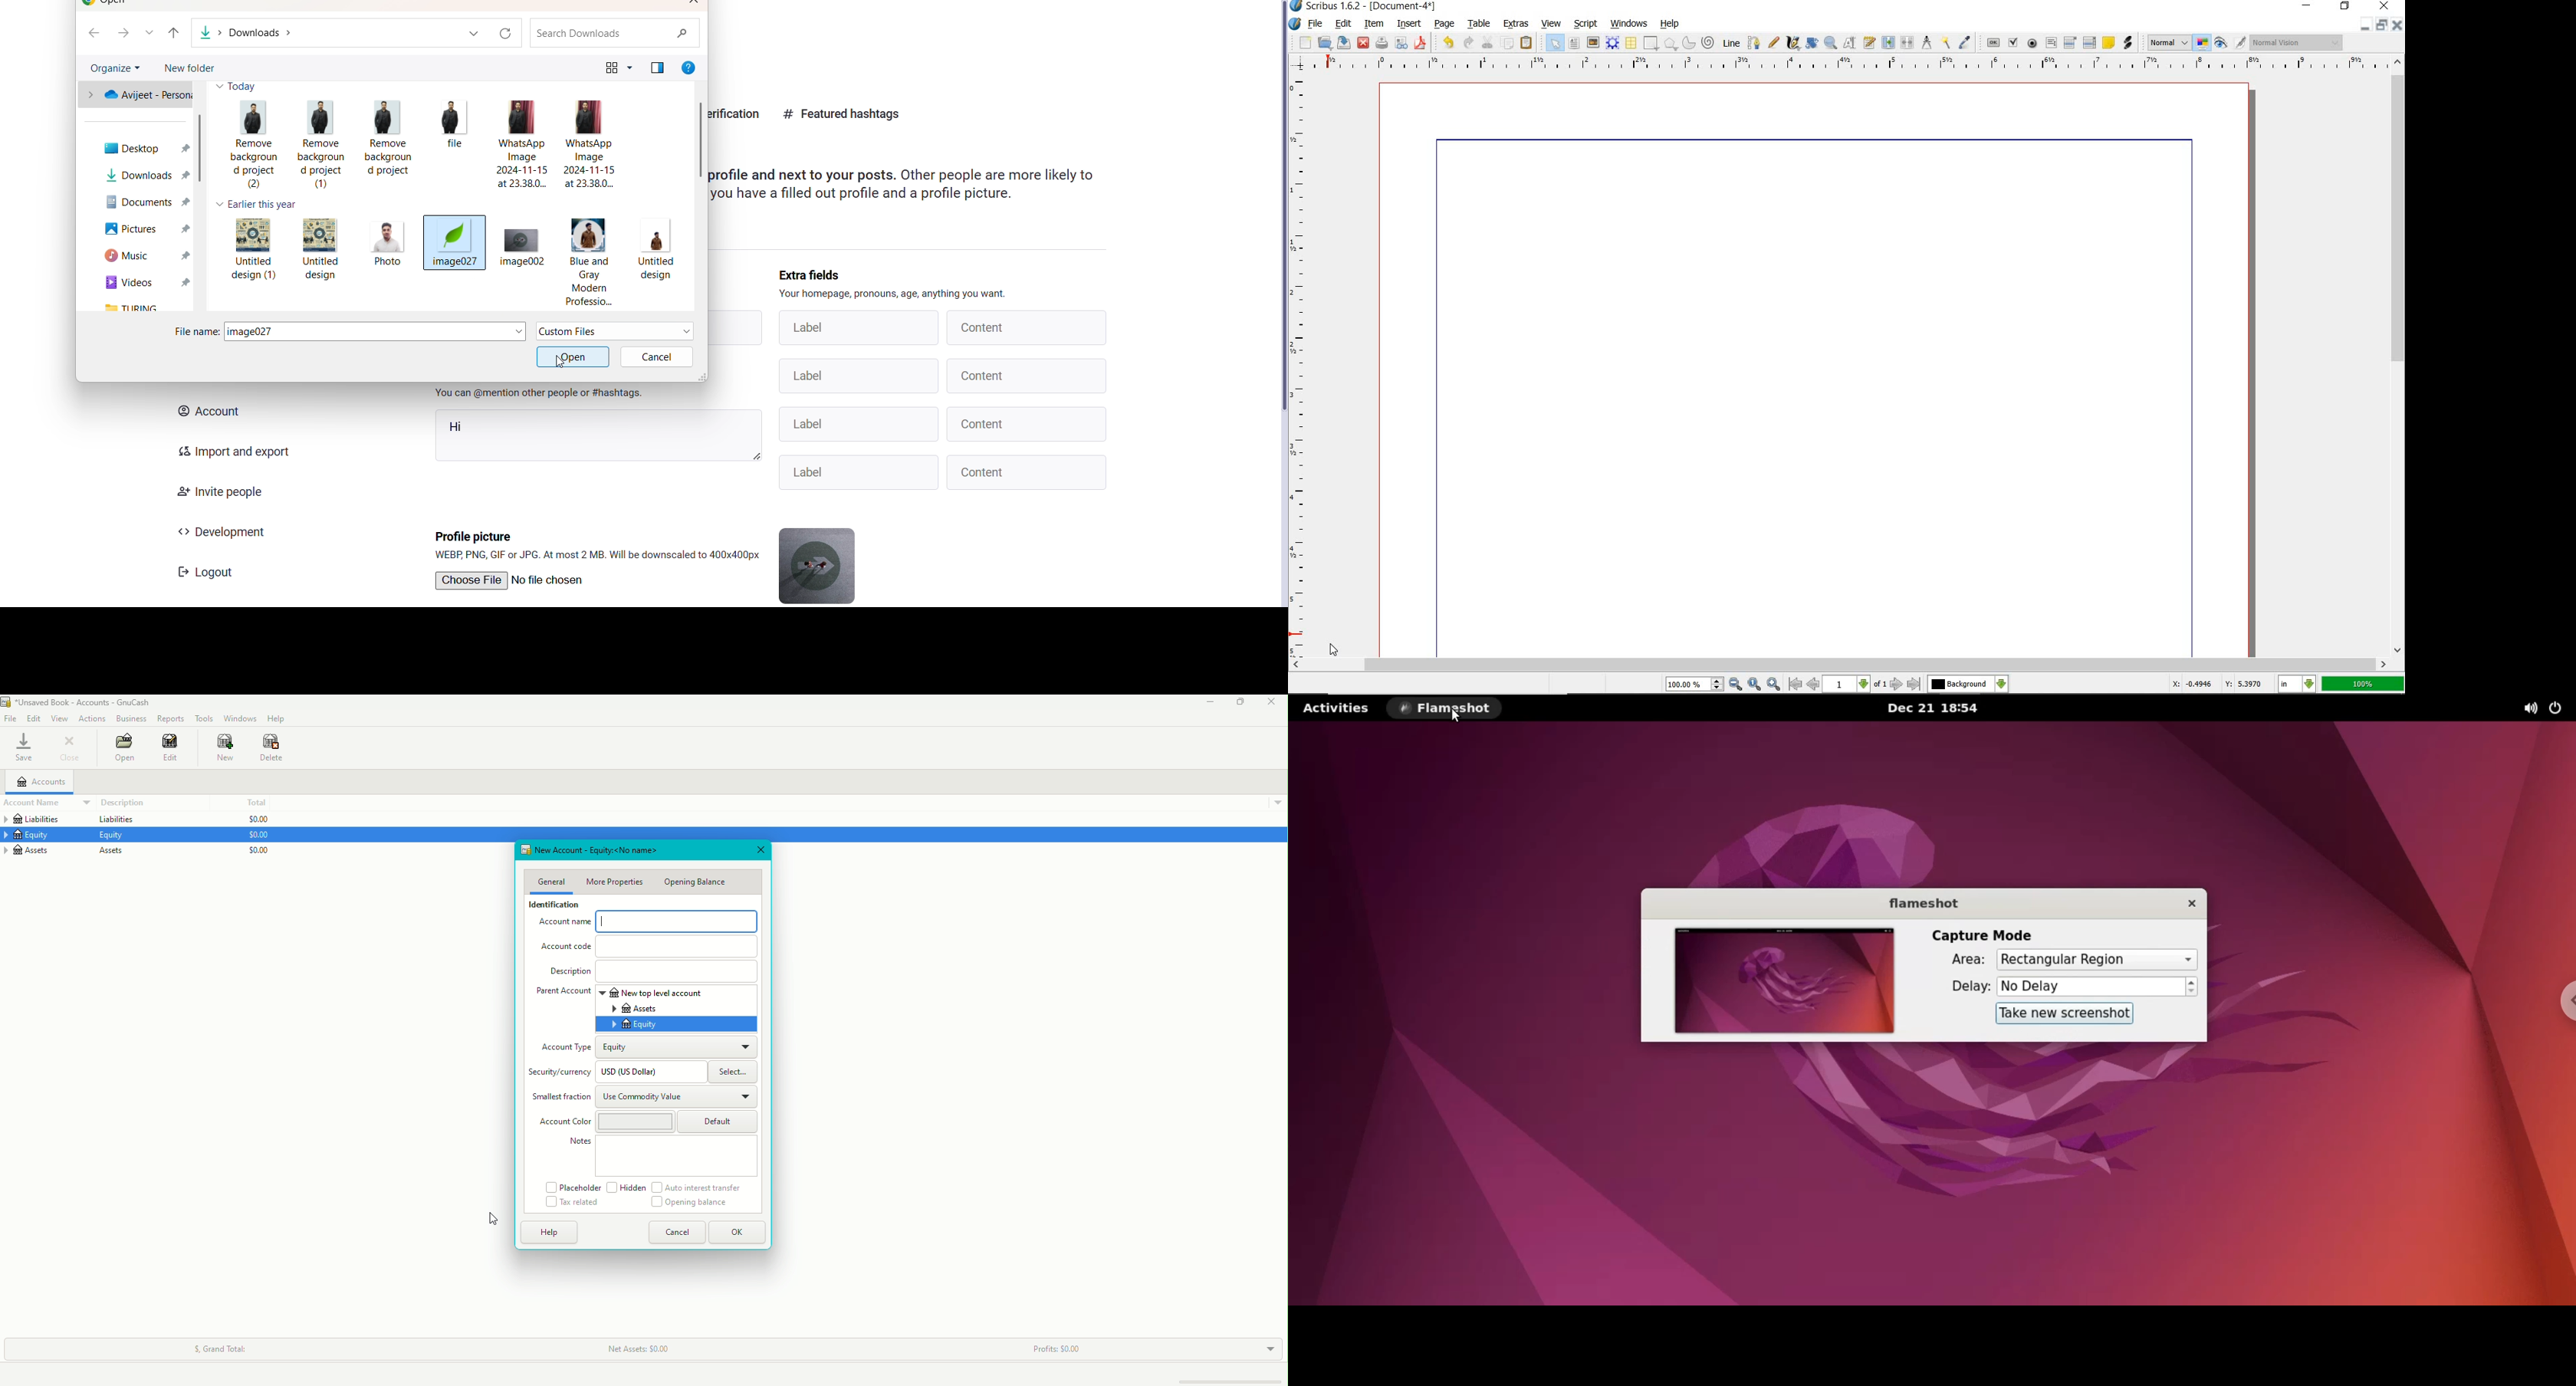 The image size is (2576, 1400). What do you see at coordinates (1898, 684) in the screenshot?
I see `go to next page` at bounding box center [1898, 684].